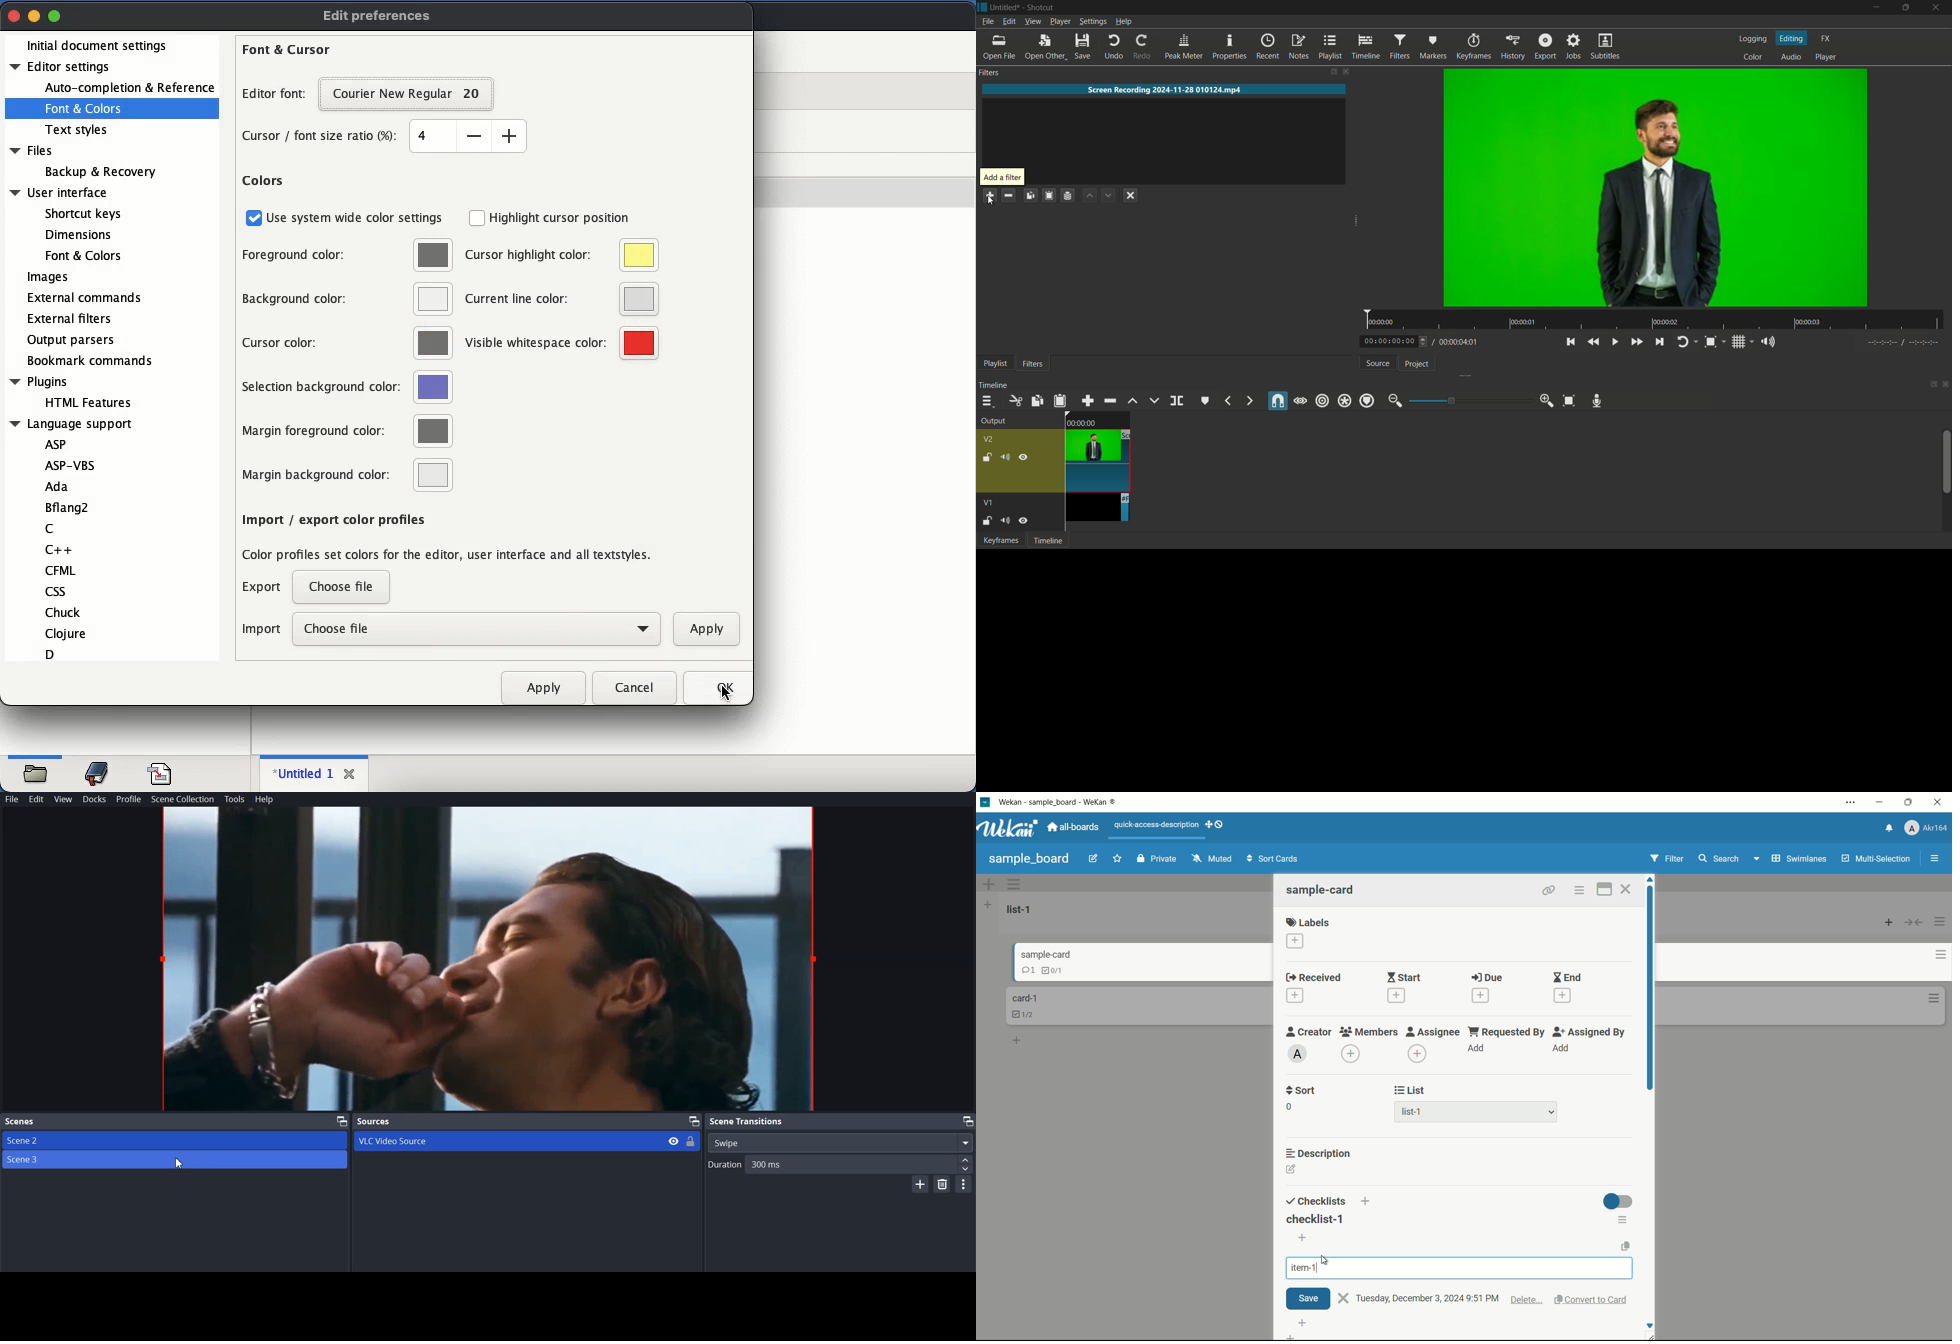 The height and width of the screenshot is (1344, 1960). Describe the element at coordinates (1925, 828) in the screenshot. I see `profile` at that location.